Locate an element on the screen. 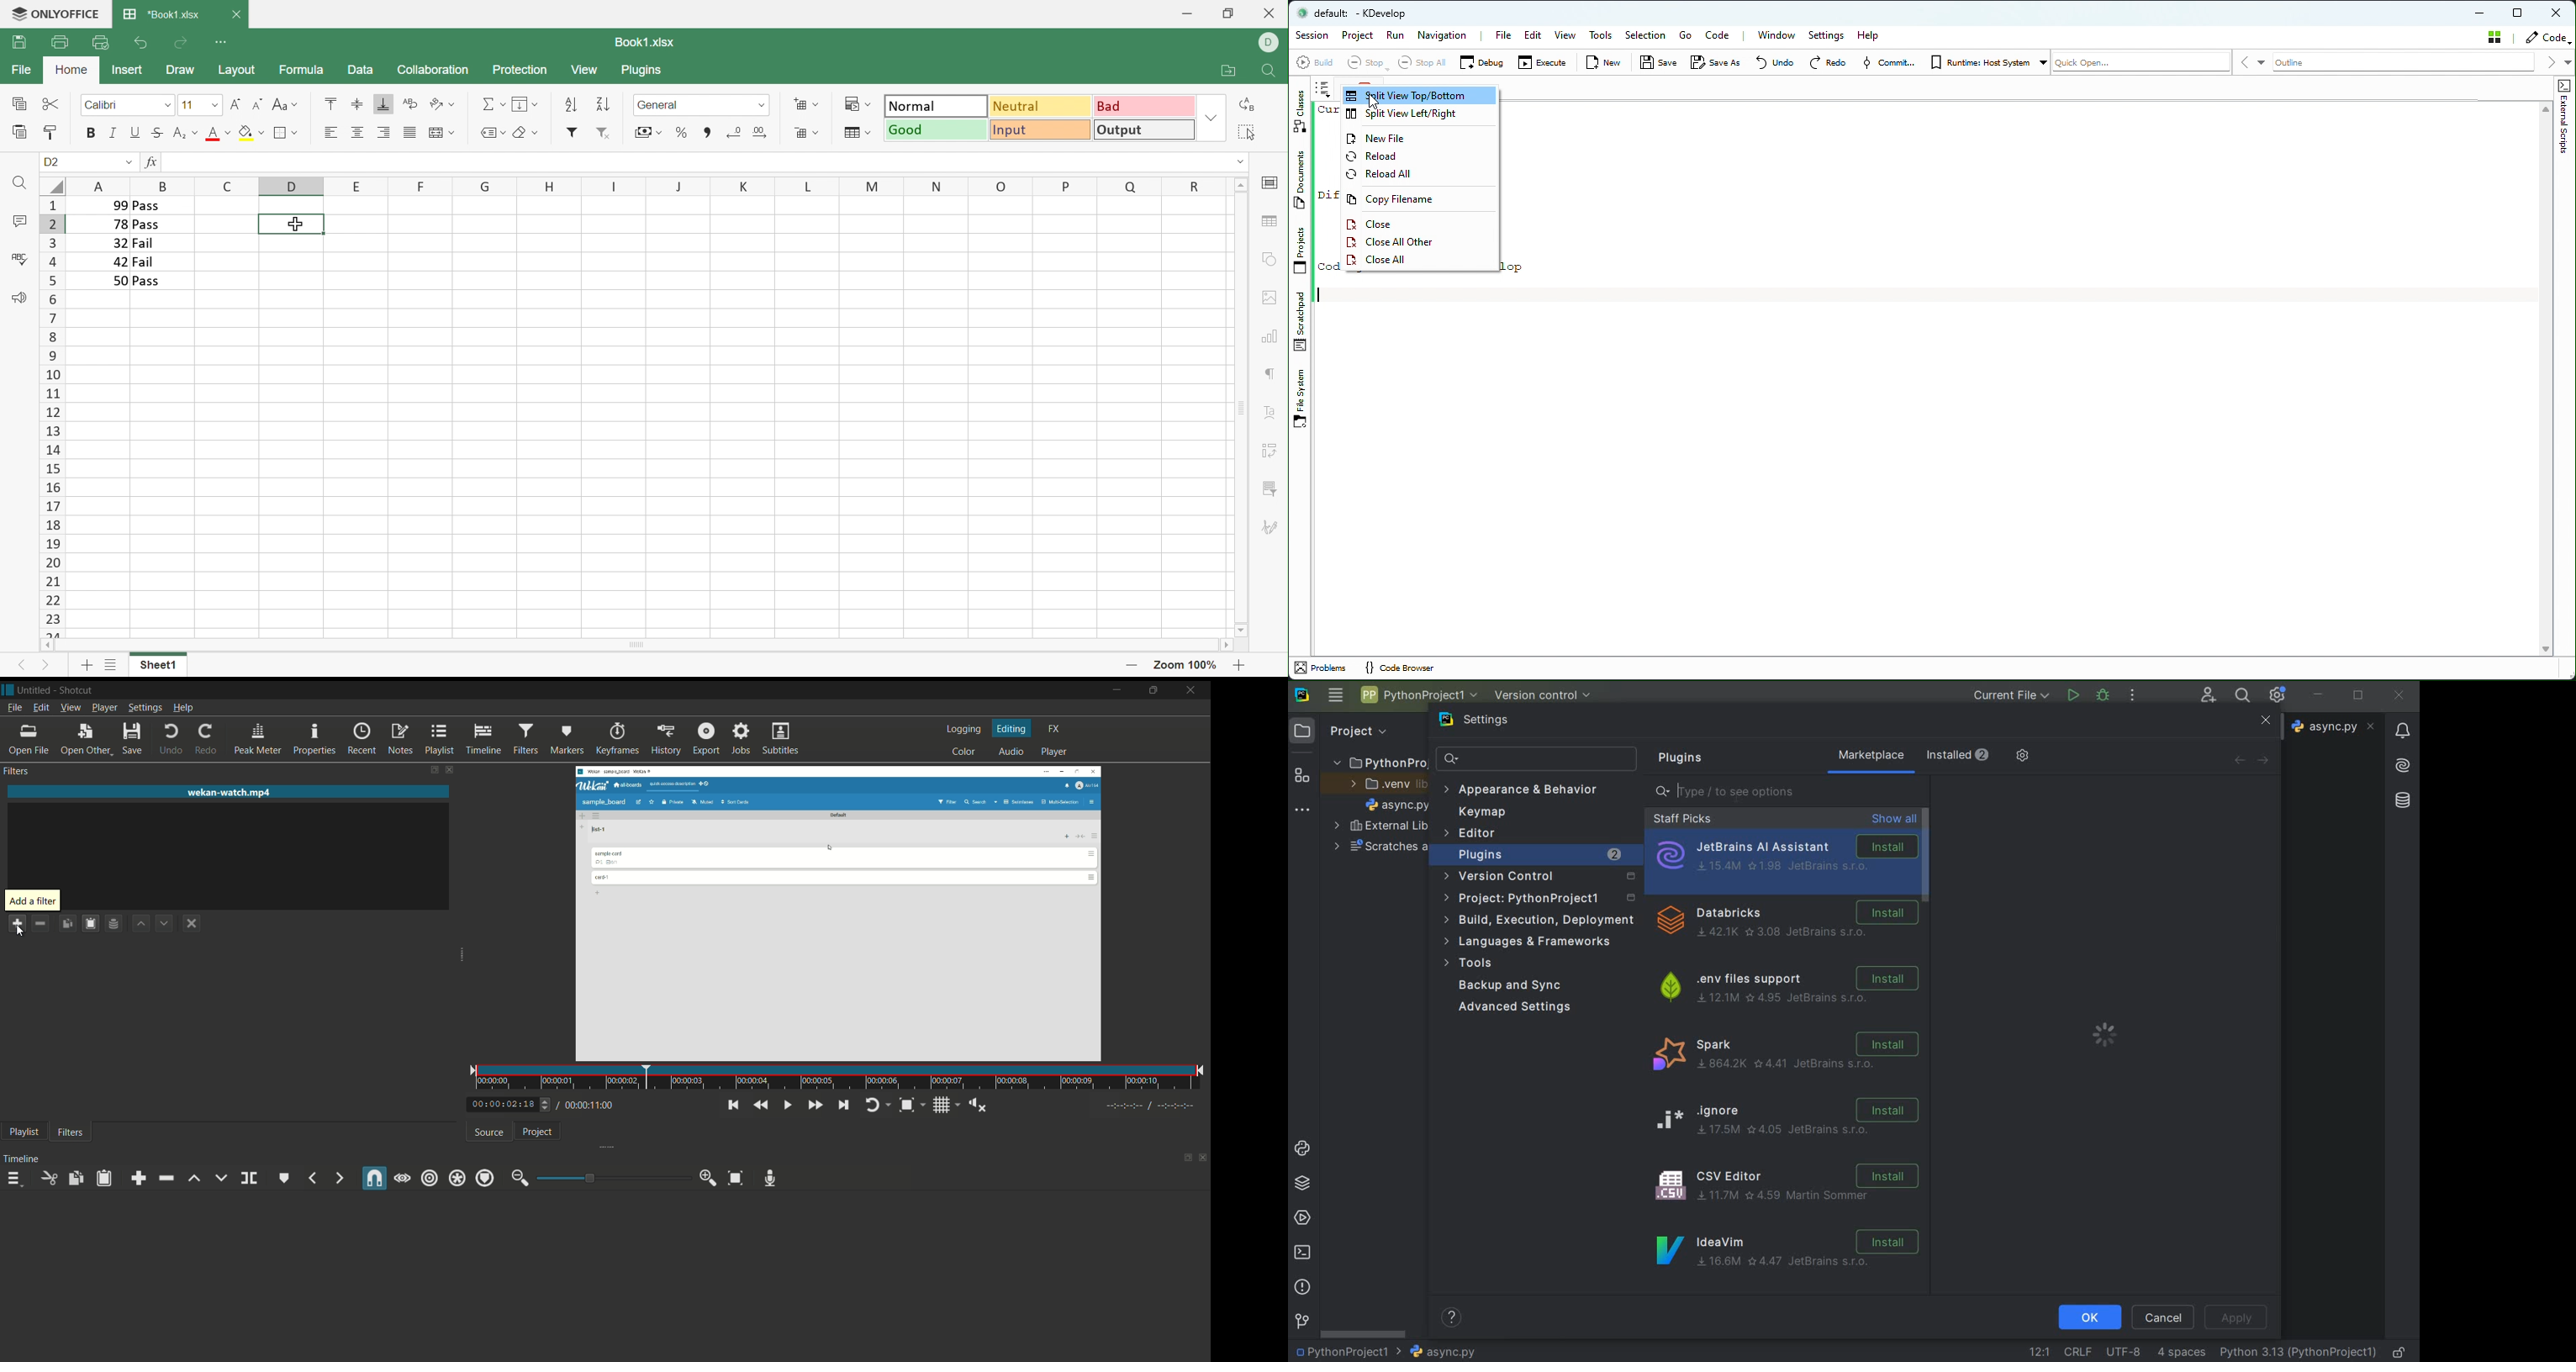 The width and height of the screenshot is (2576, 1372). 99 is located at coordinates (116, 205).